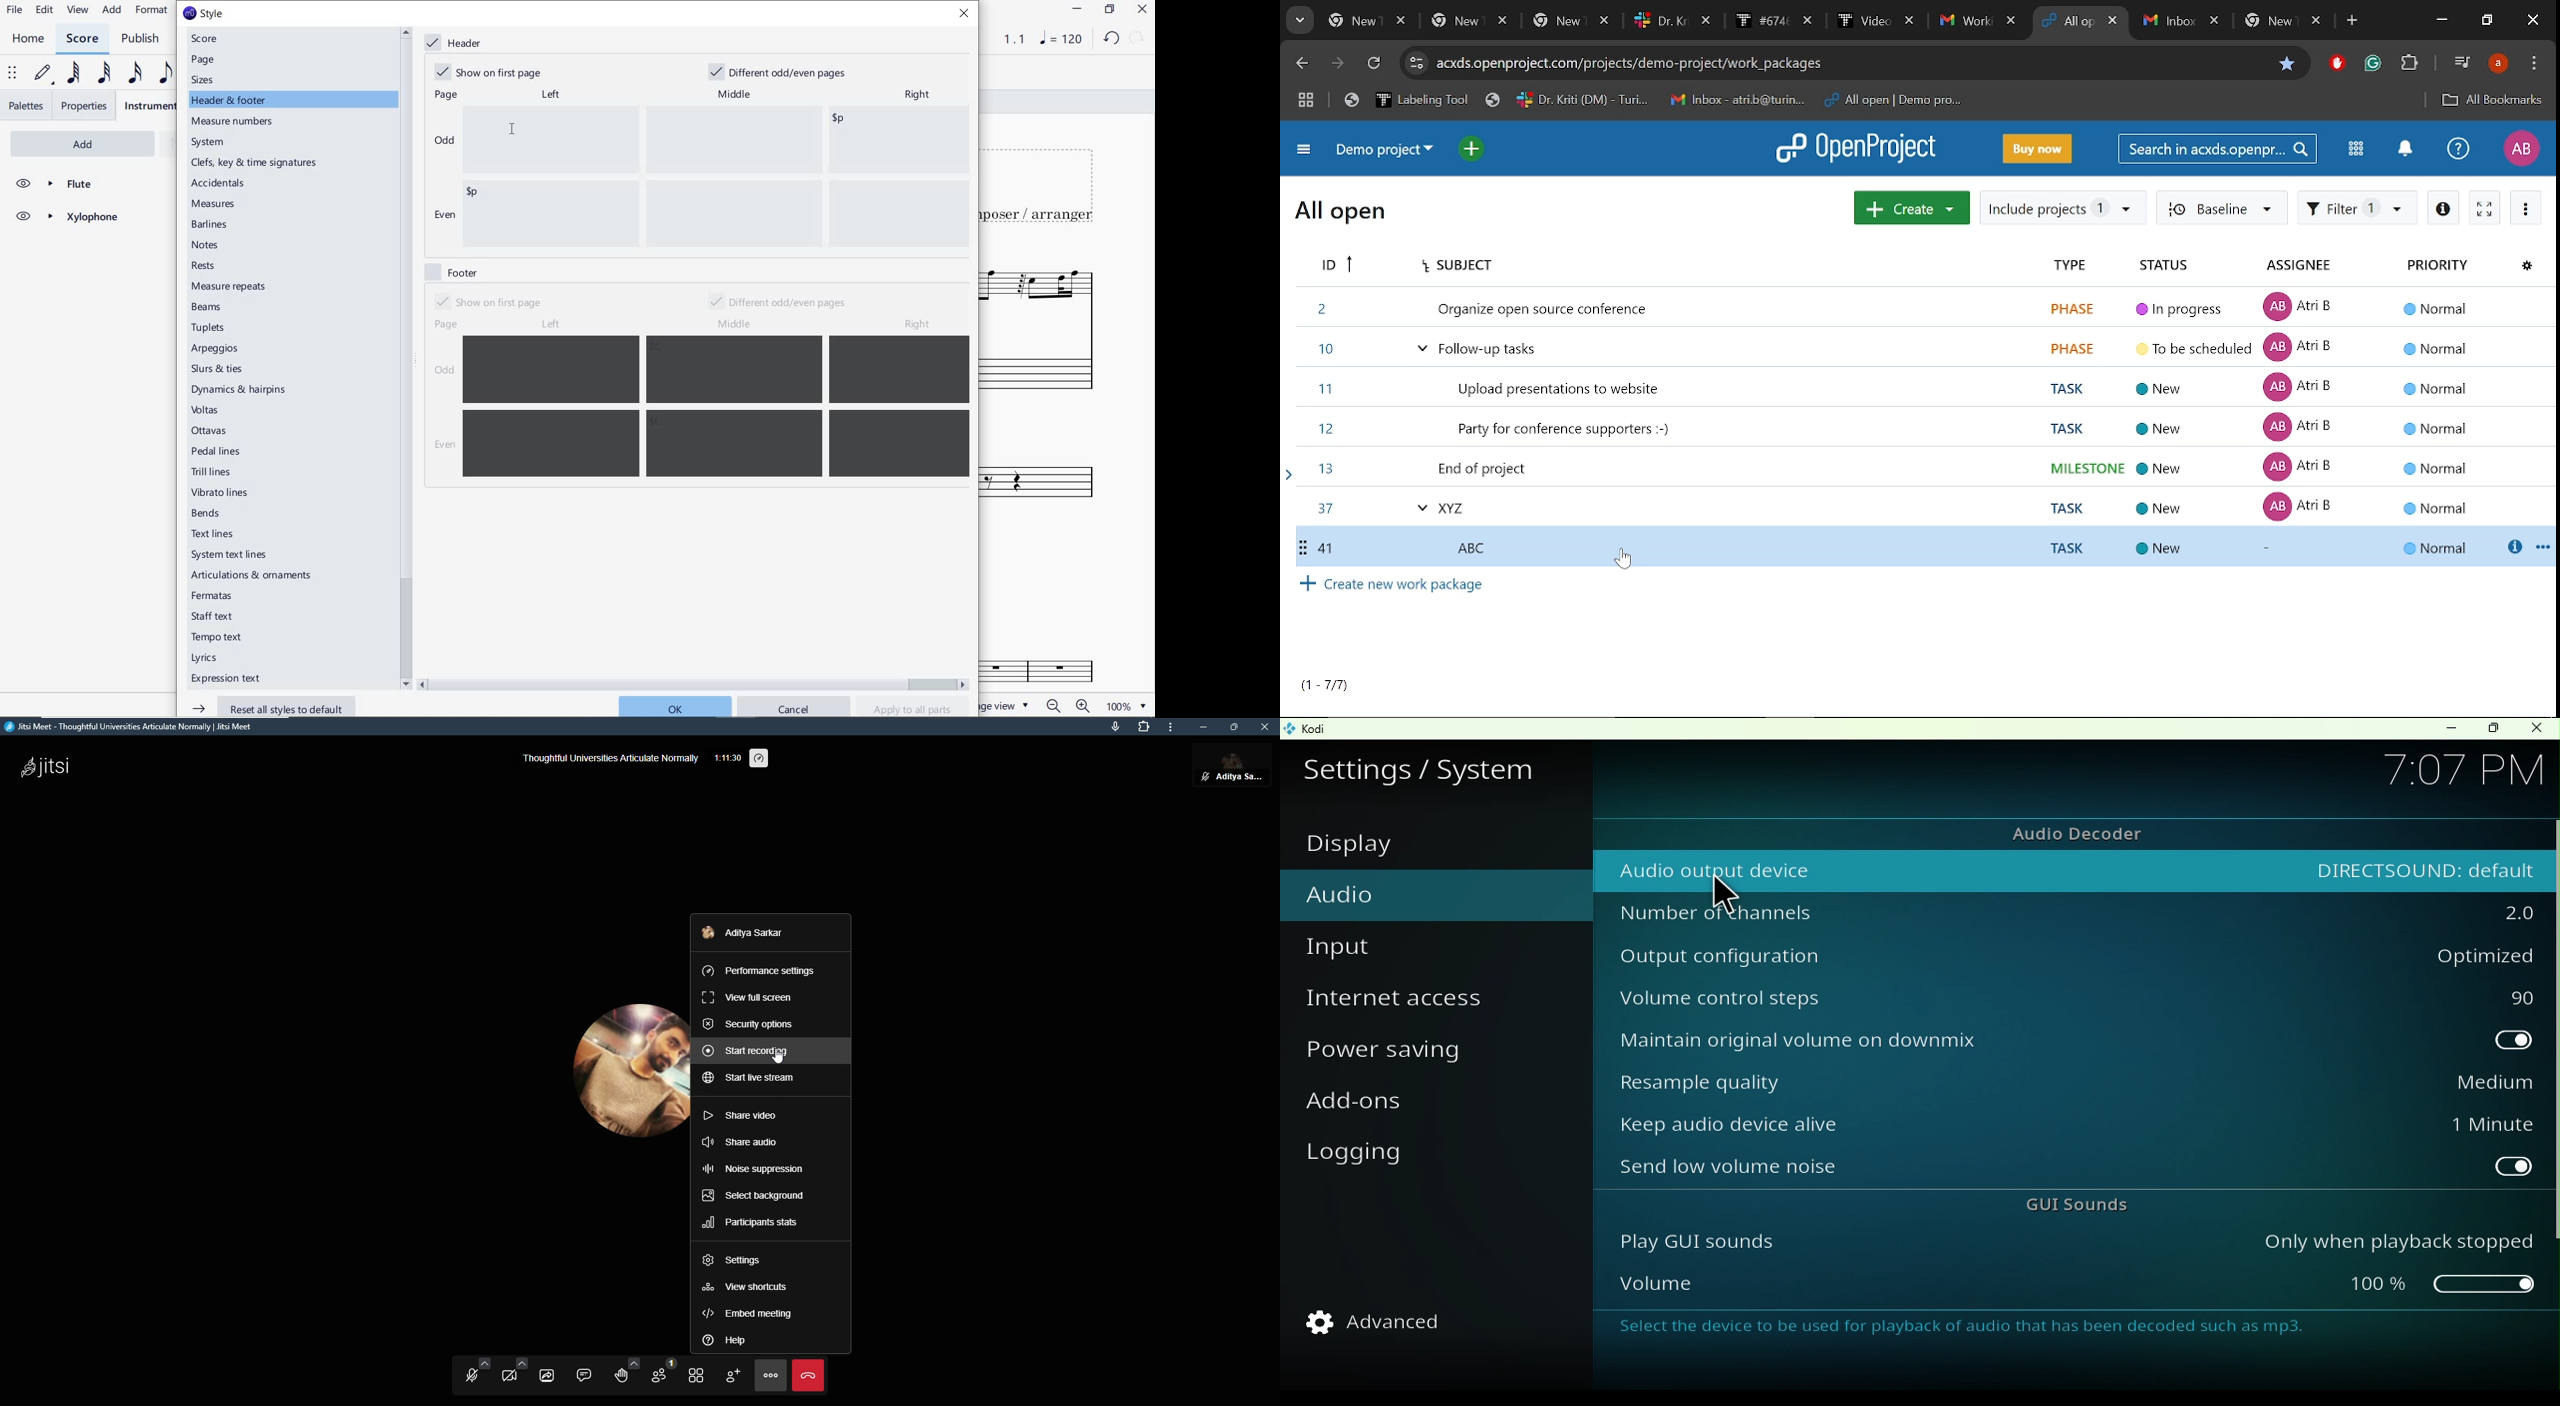 The height and width of the screenshot is (1428, 2576). What do you see at coordinates (2461, 774) in the screenshot?
I see `7:07 PM` at bounding box center [2461, 774].